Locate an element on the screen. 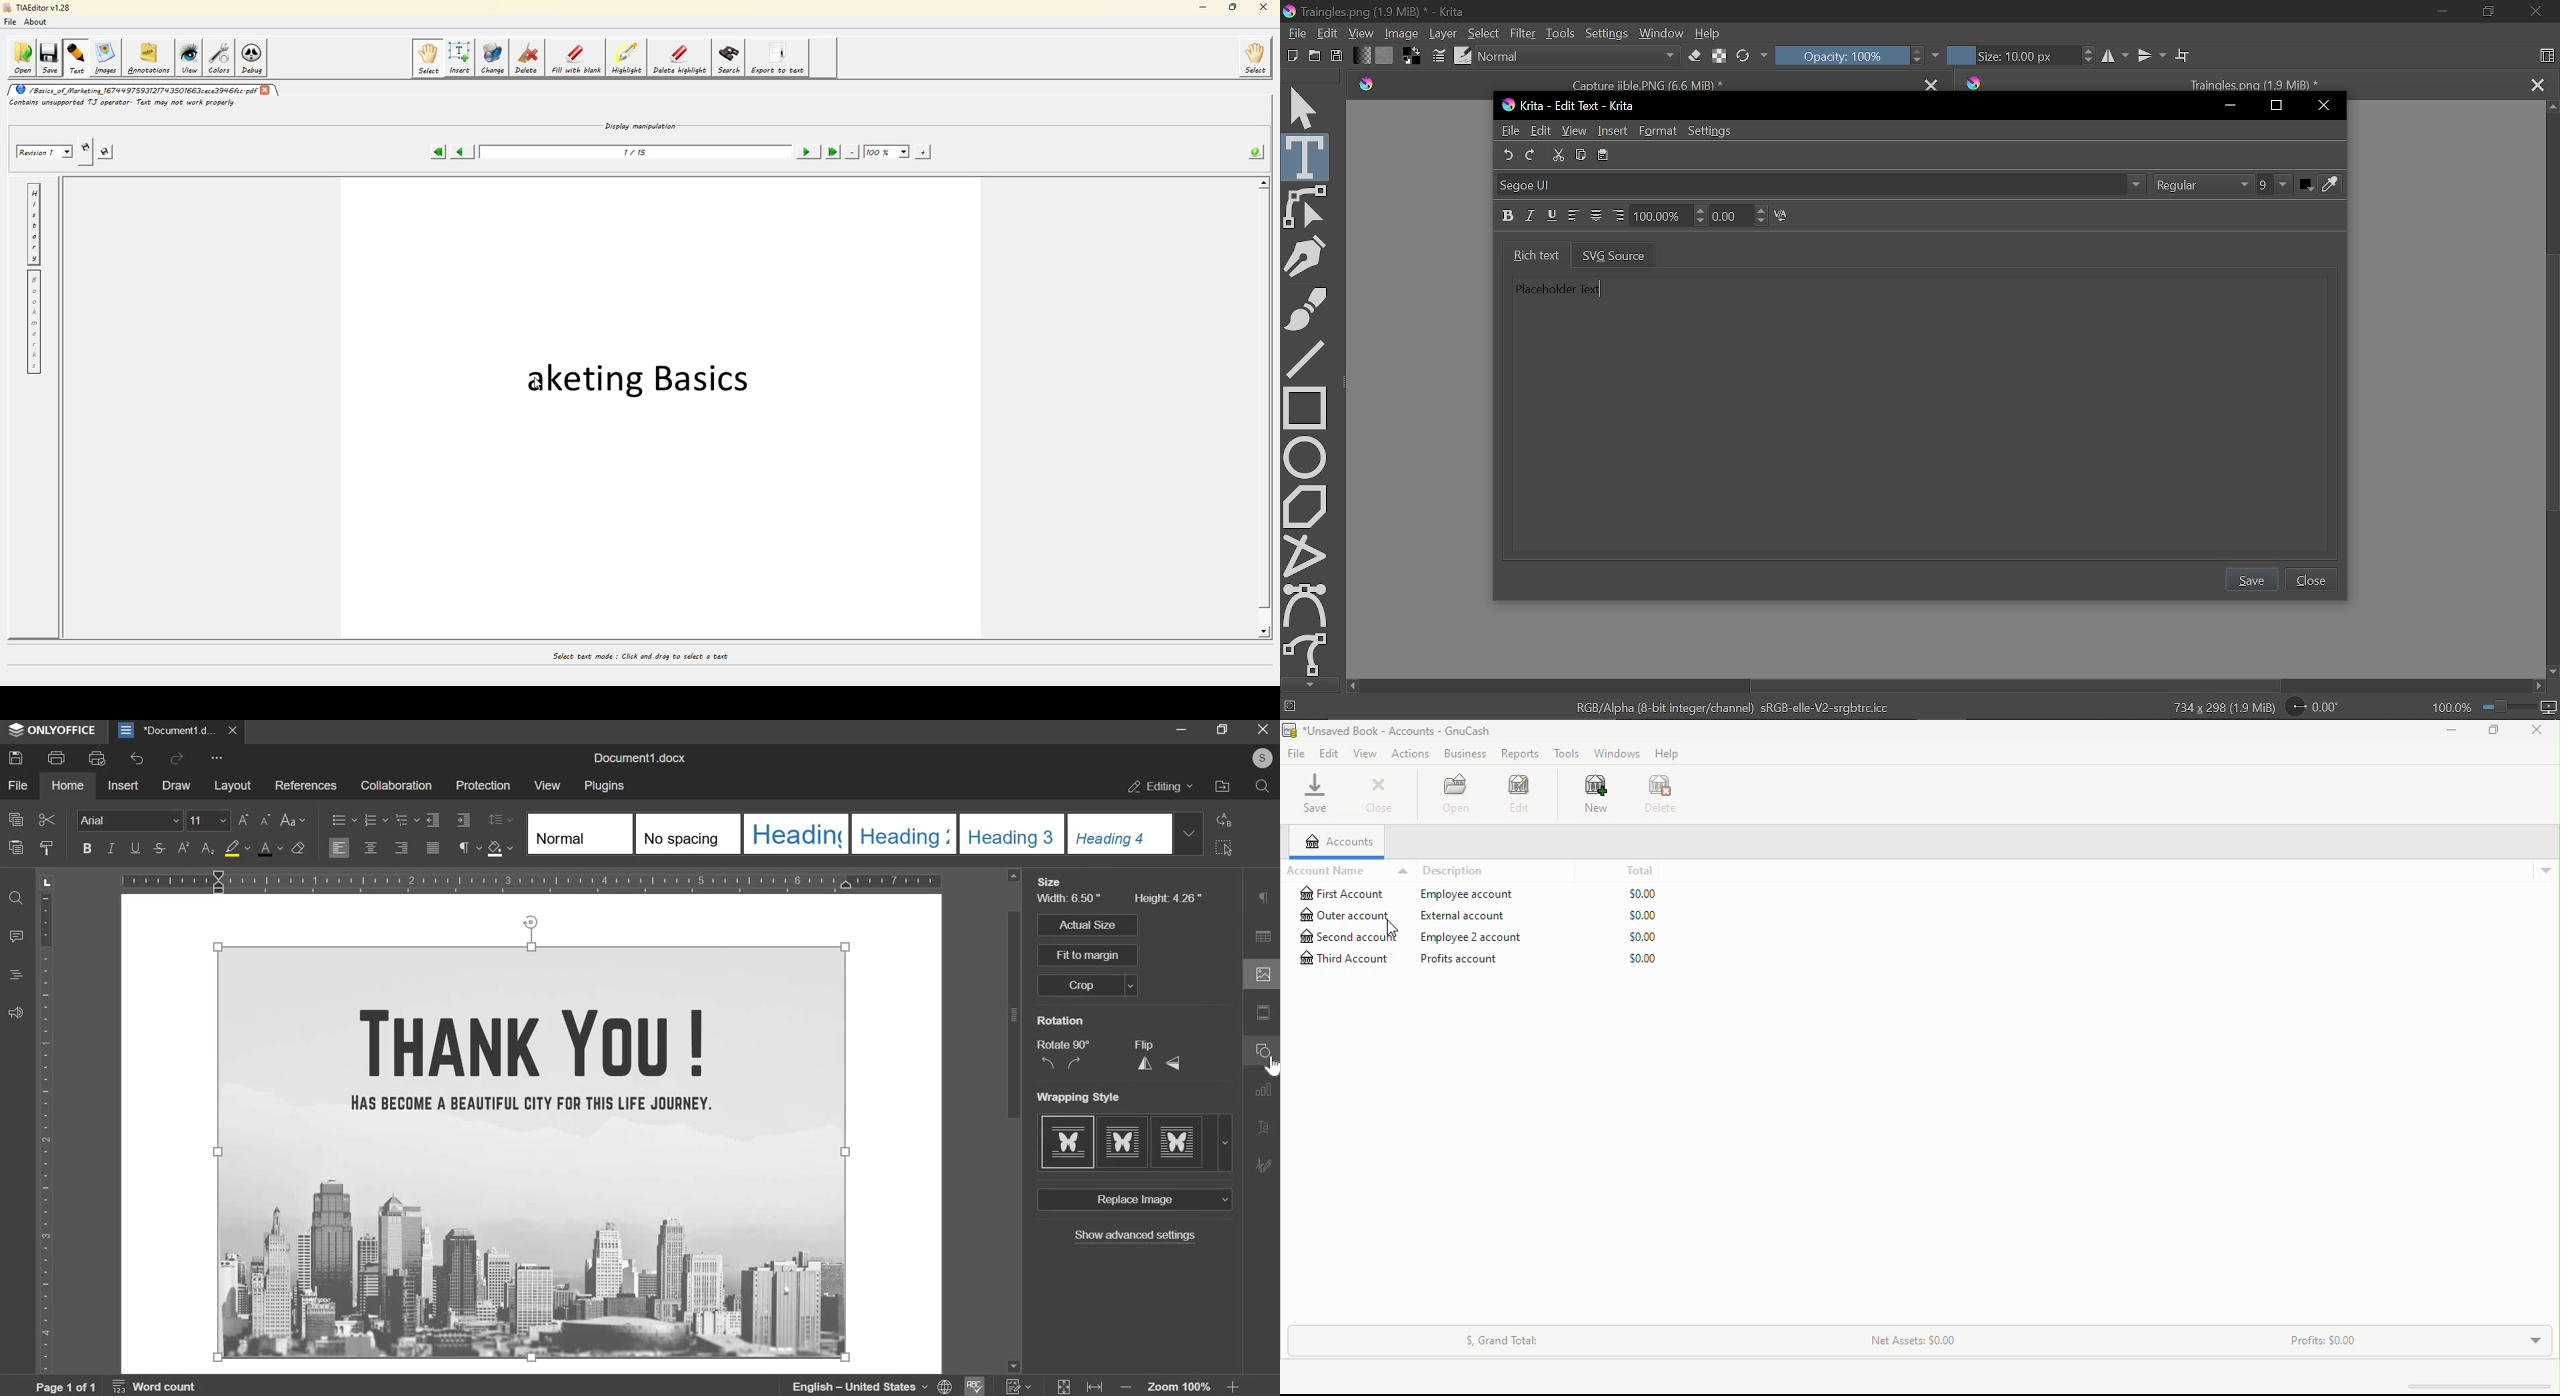  undo is located at coordinates (135, 758).